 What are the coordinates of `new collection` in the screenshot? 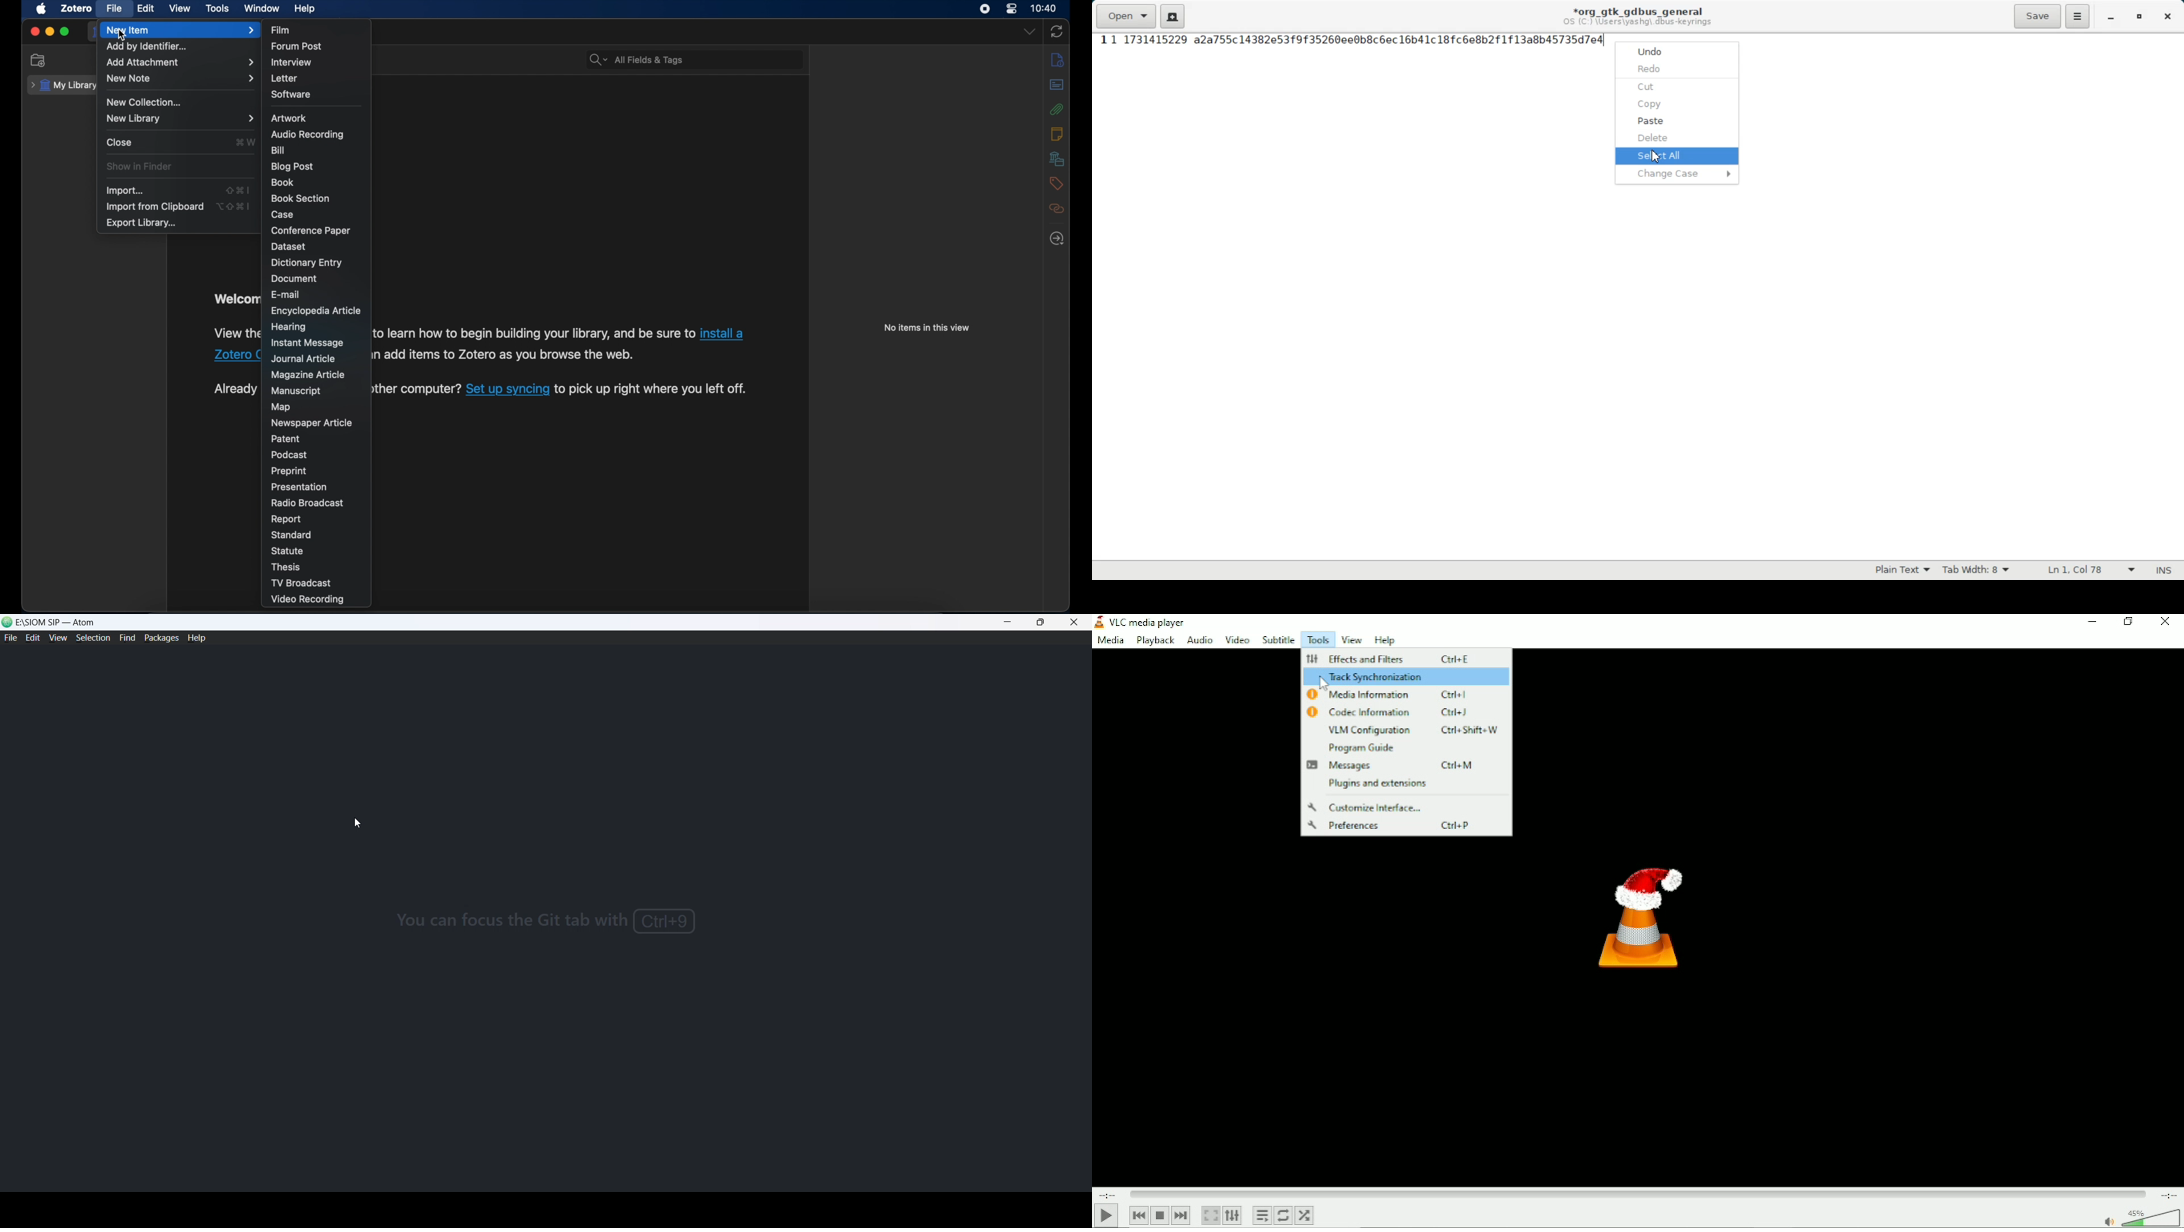 It's located at (146, 102).